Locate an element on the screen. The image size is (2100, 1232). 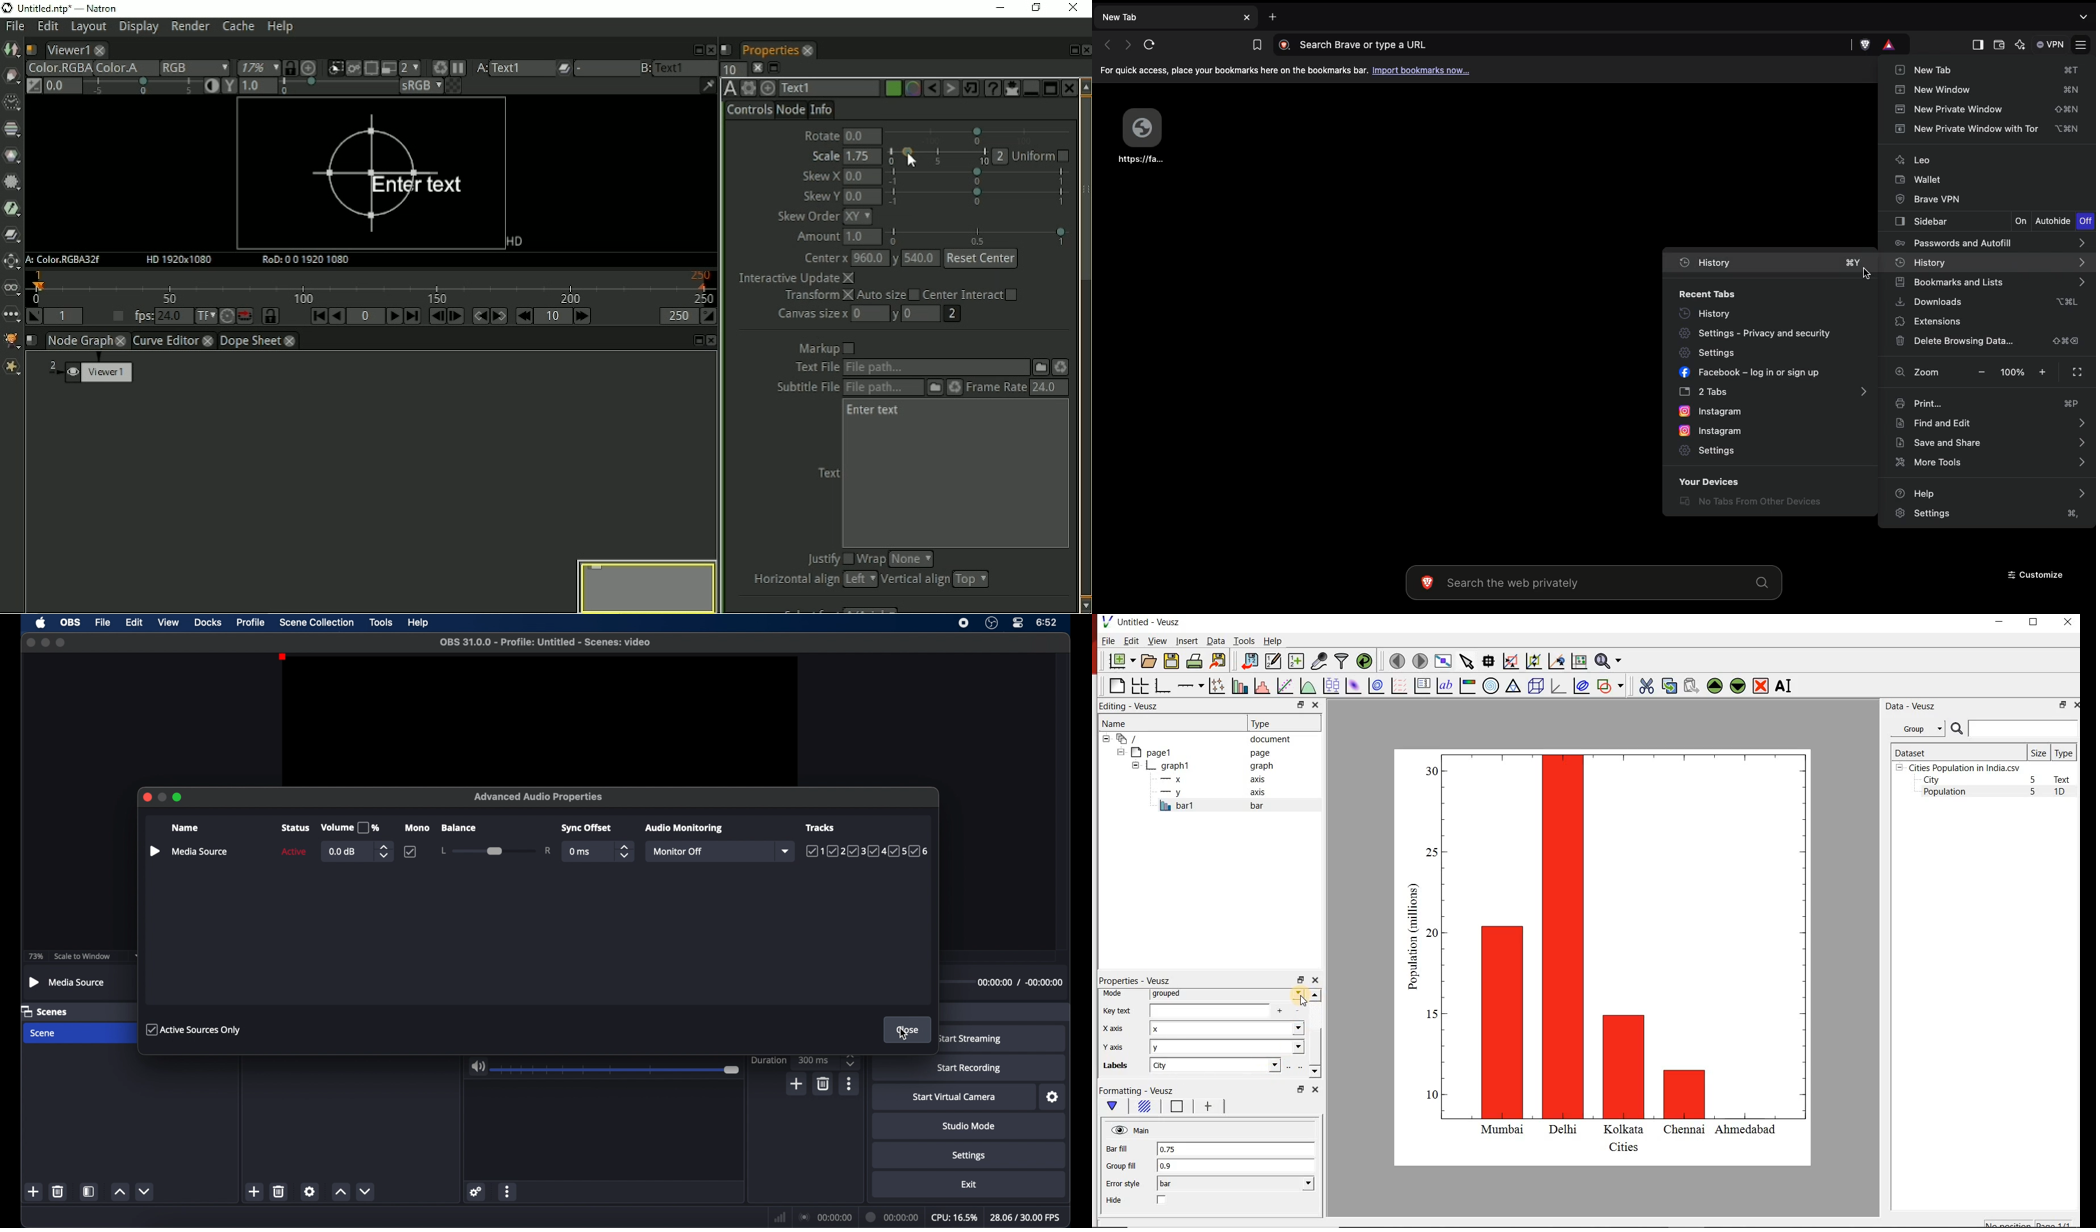
1D is located at coordinates (2064, 793).